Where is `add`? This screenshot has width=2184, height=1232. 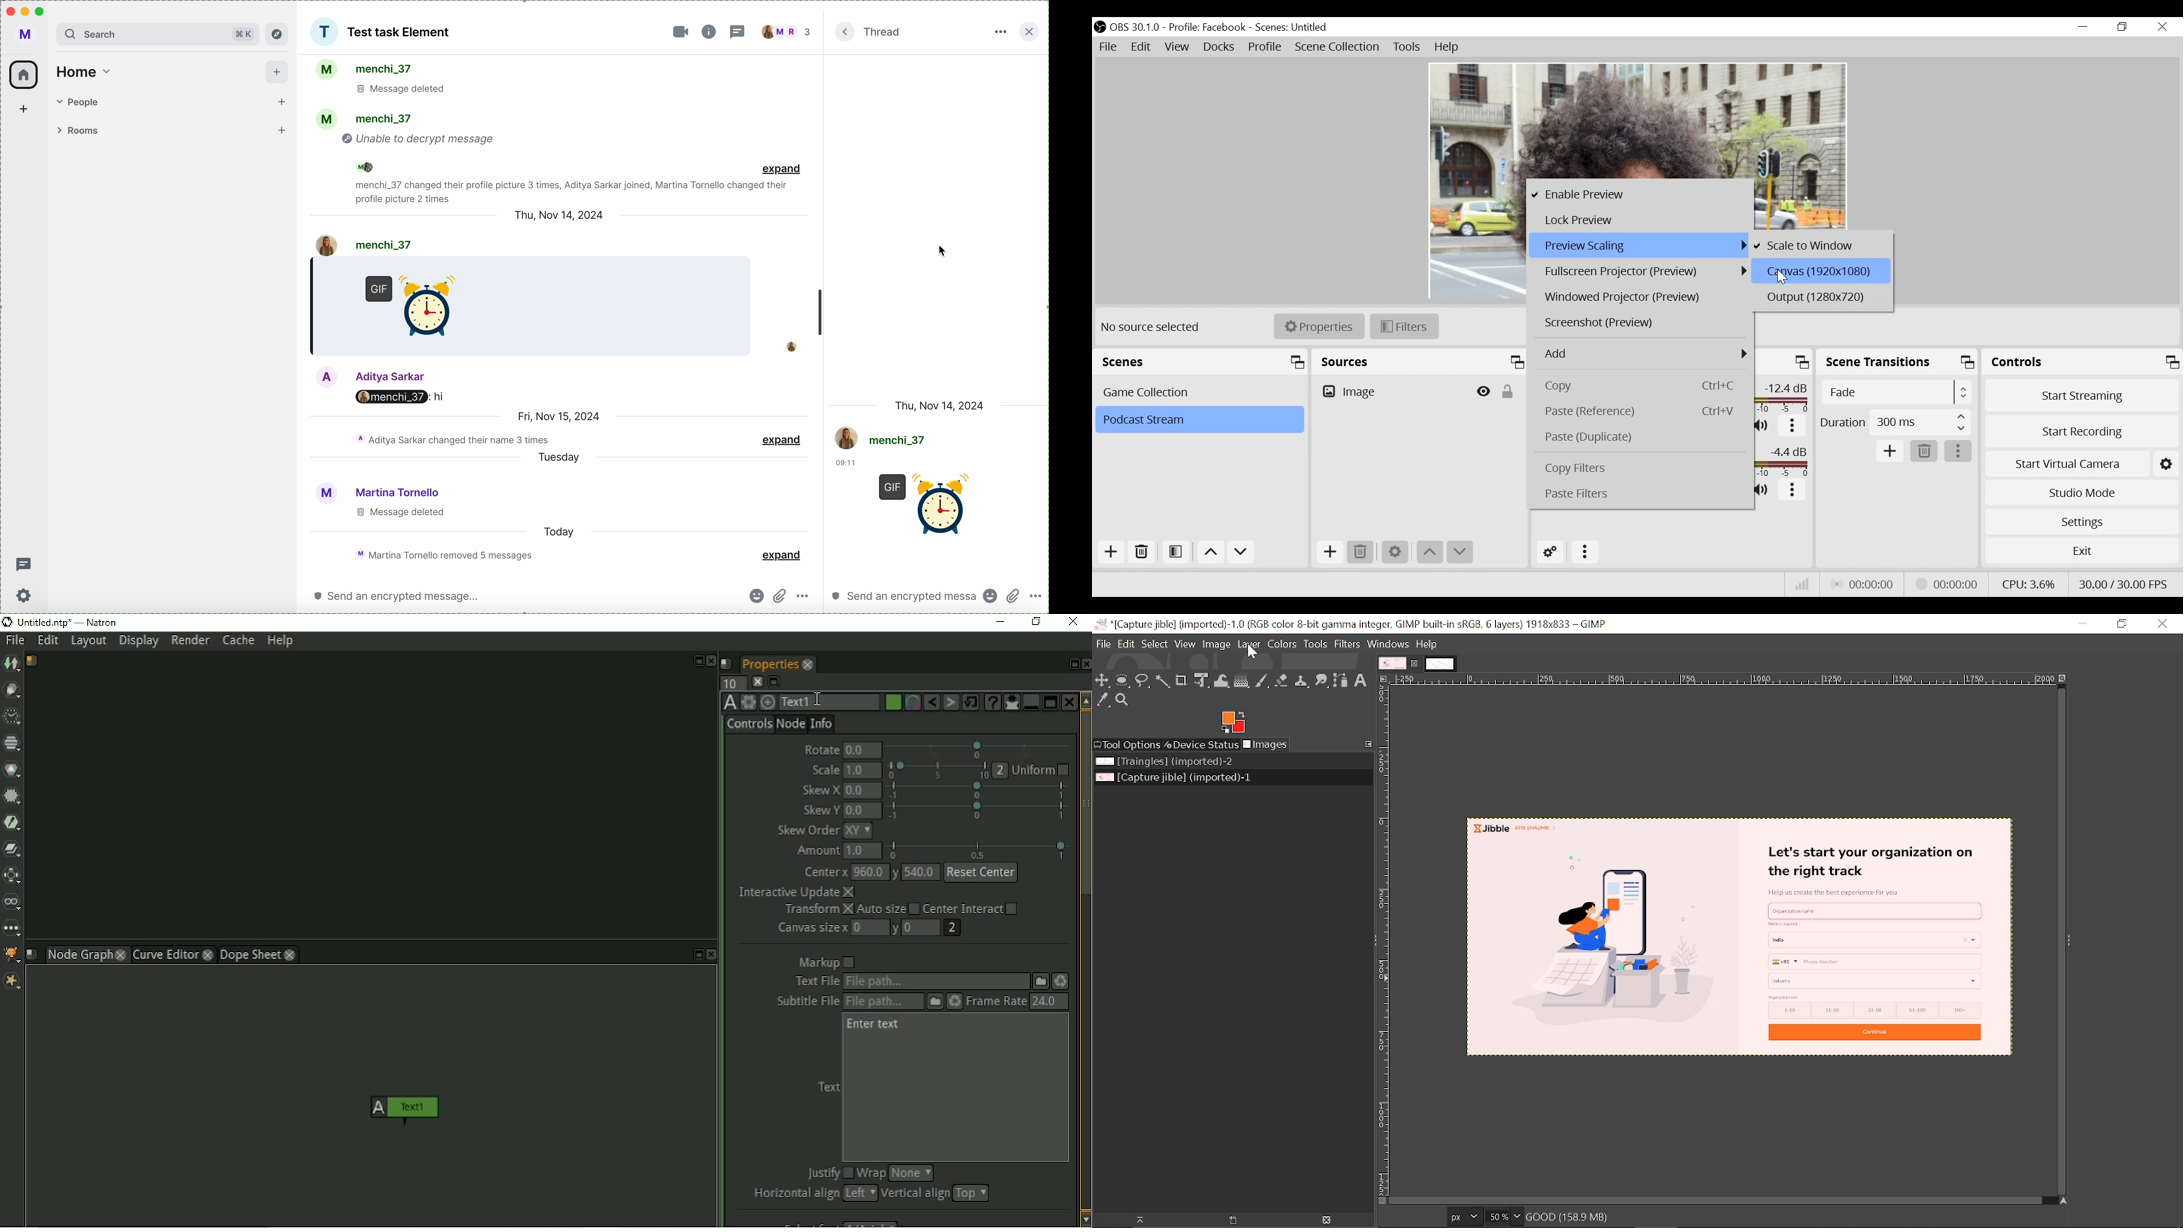
add is located at coordinates (27, 108).